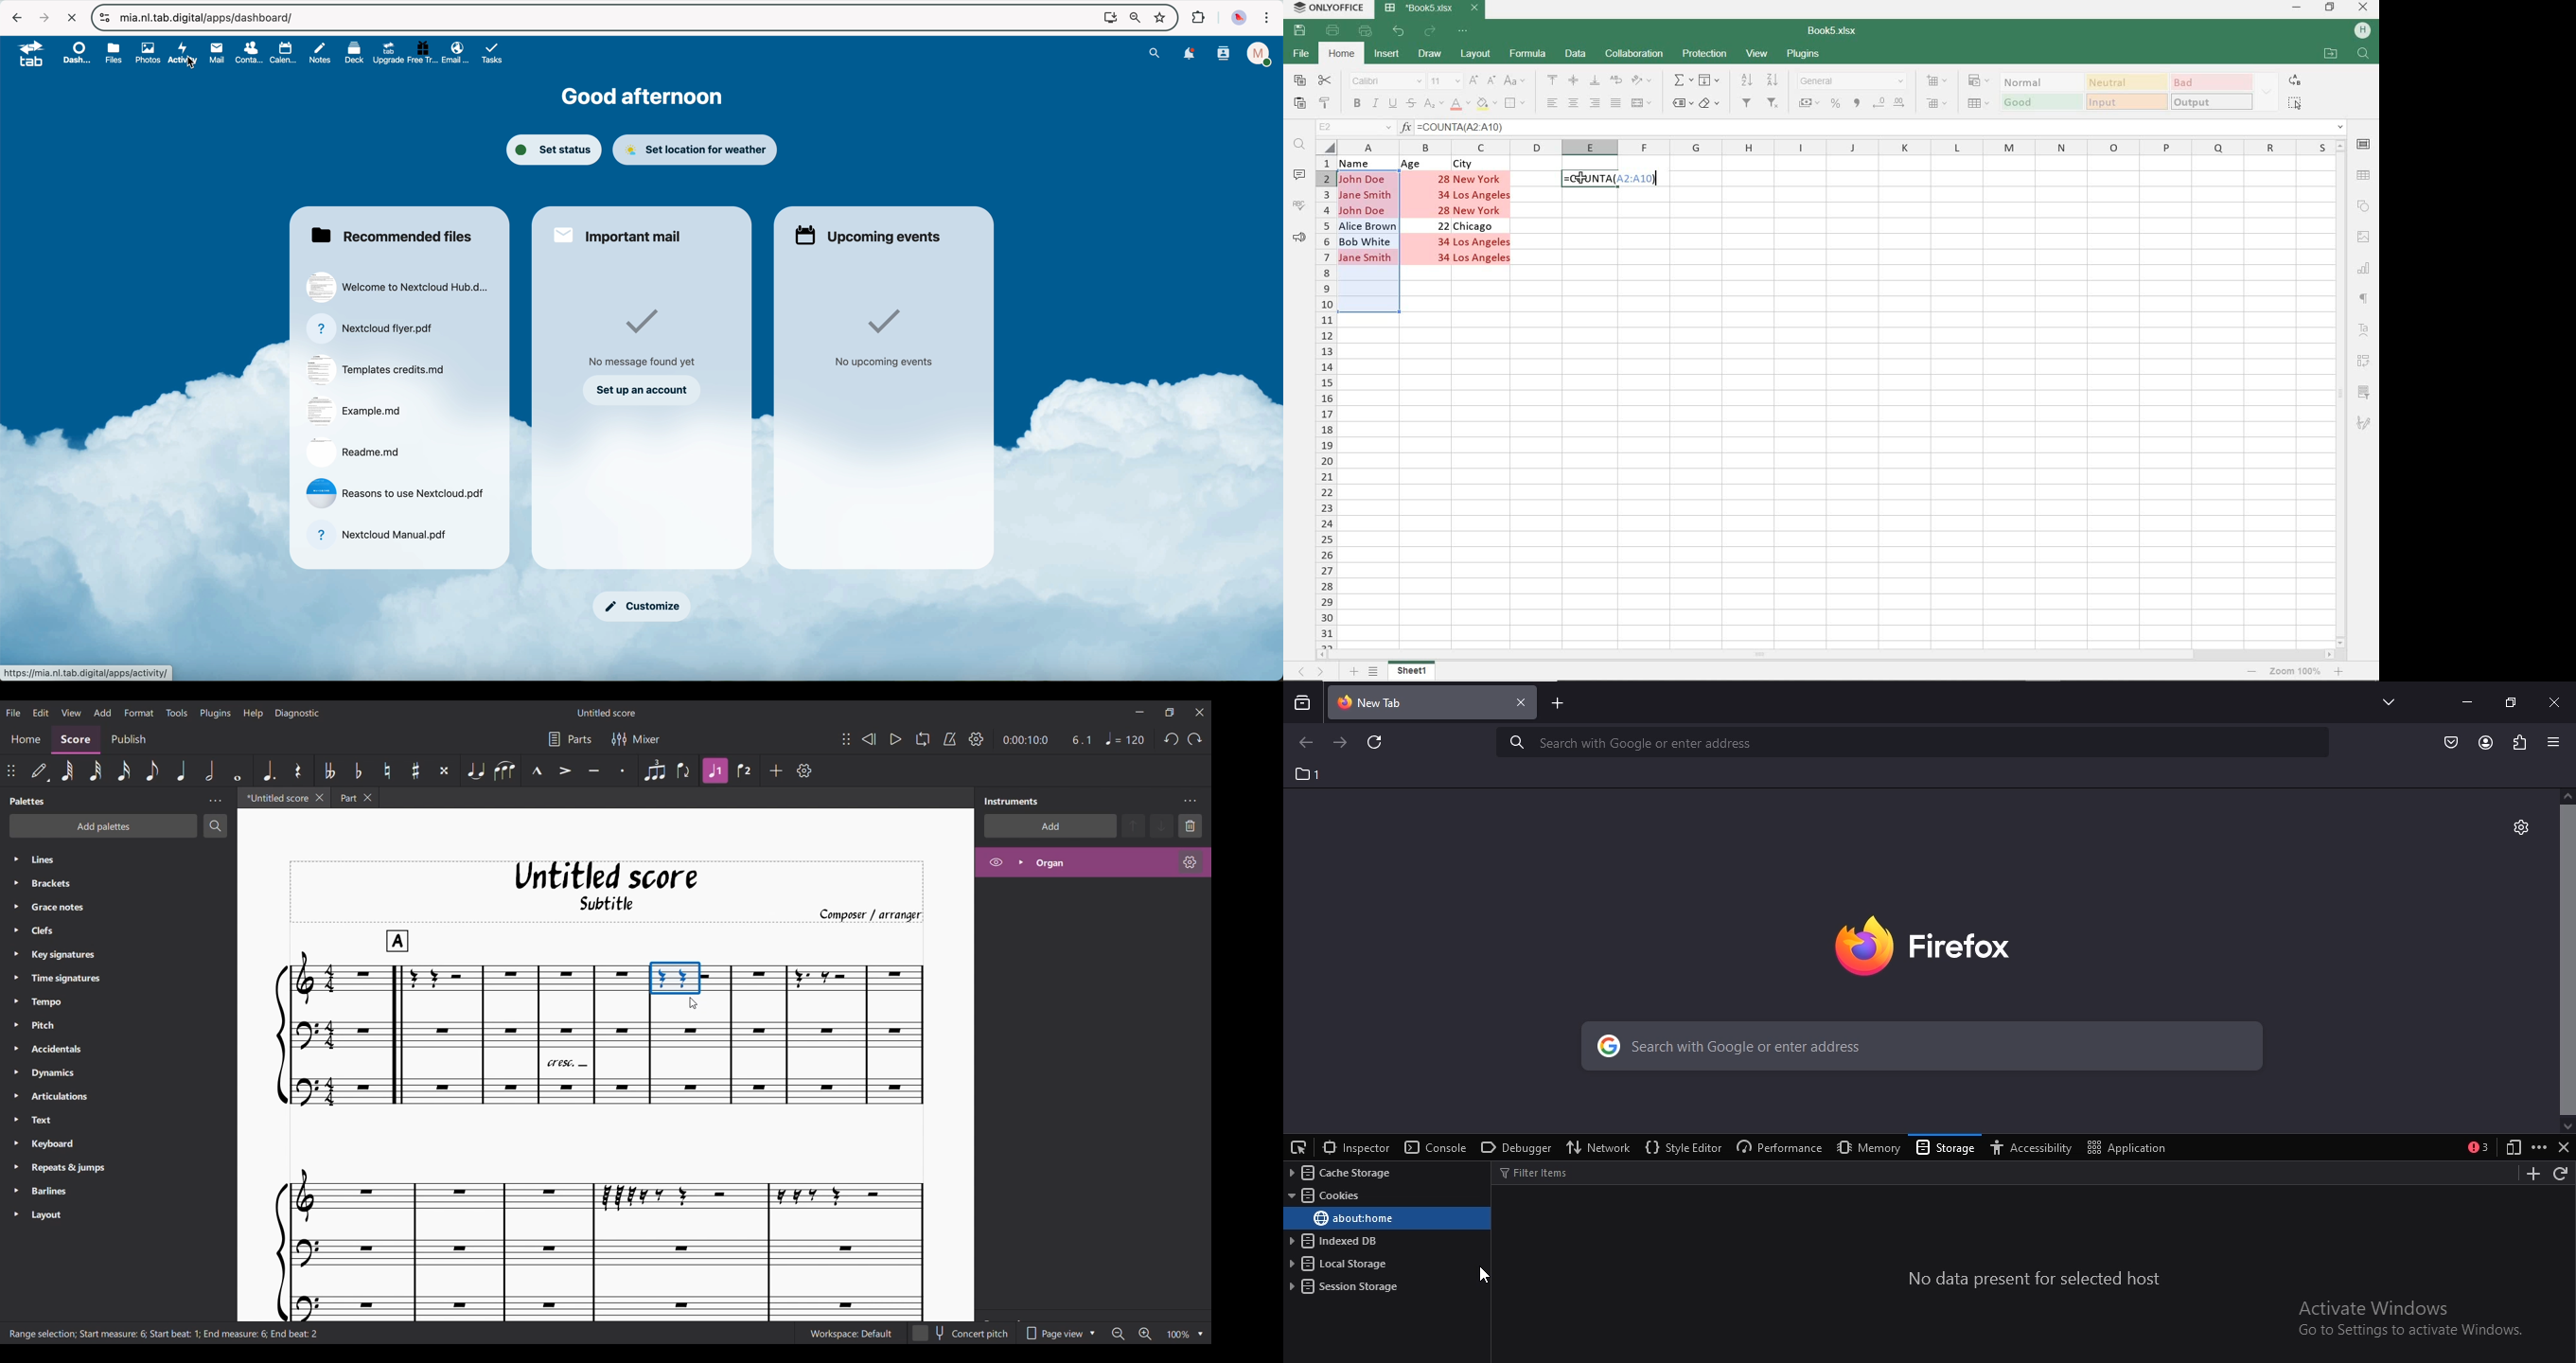 This screenshot has width=2576, height=1372. Describe the element at coordinates (1170, 712) in the screenshot. I see `Show interface in smaller tab` at that location.